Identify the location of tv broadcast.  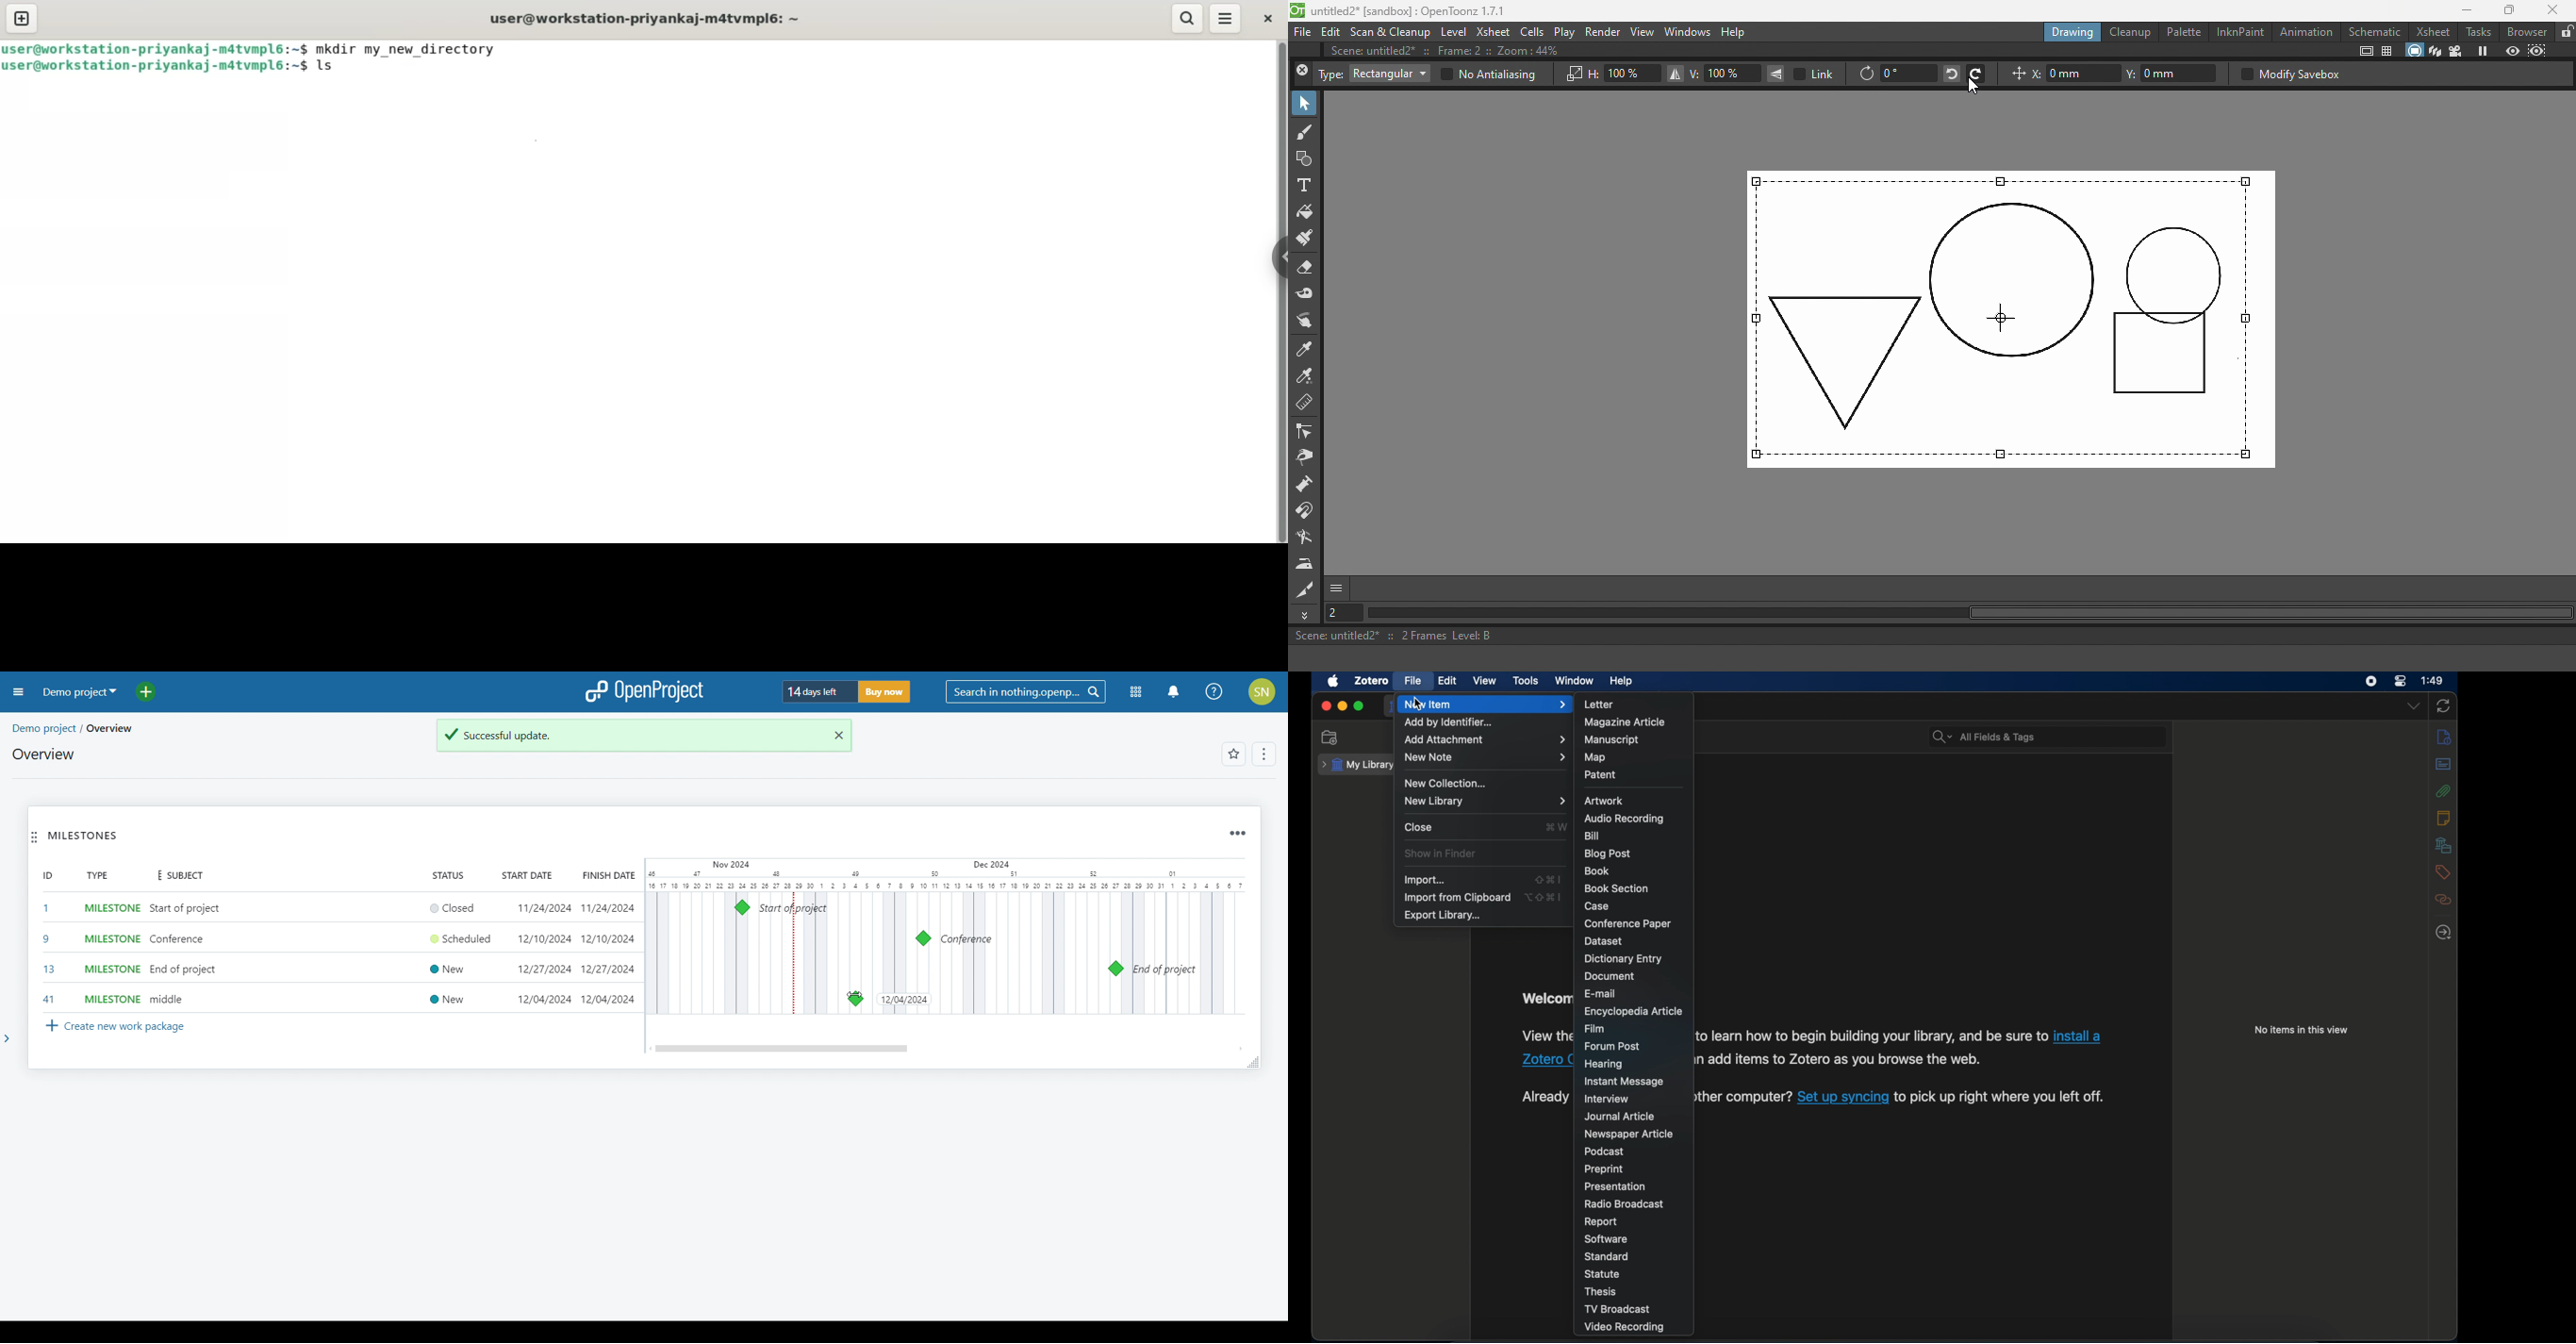
(1620, 1309).